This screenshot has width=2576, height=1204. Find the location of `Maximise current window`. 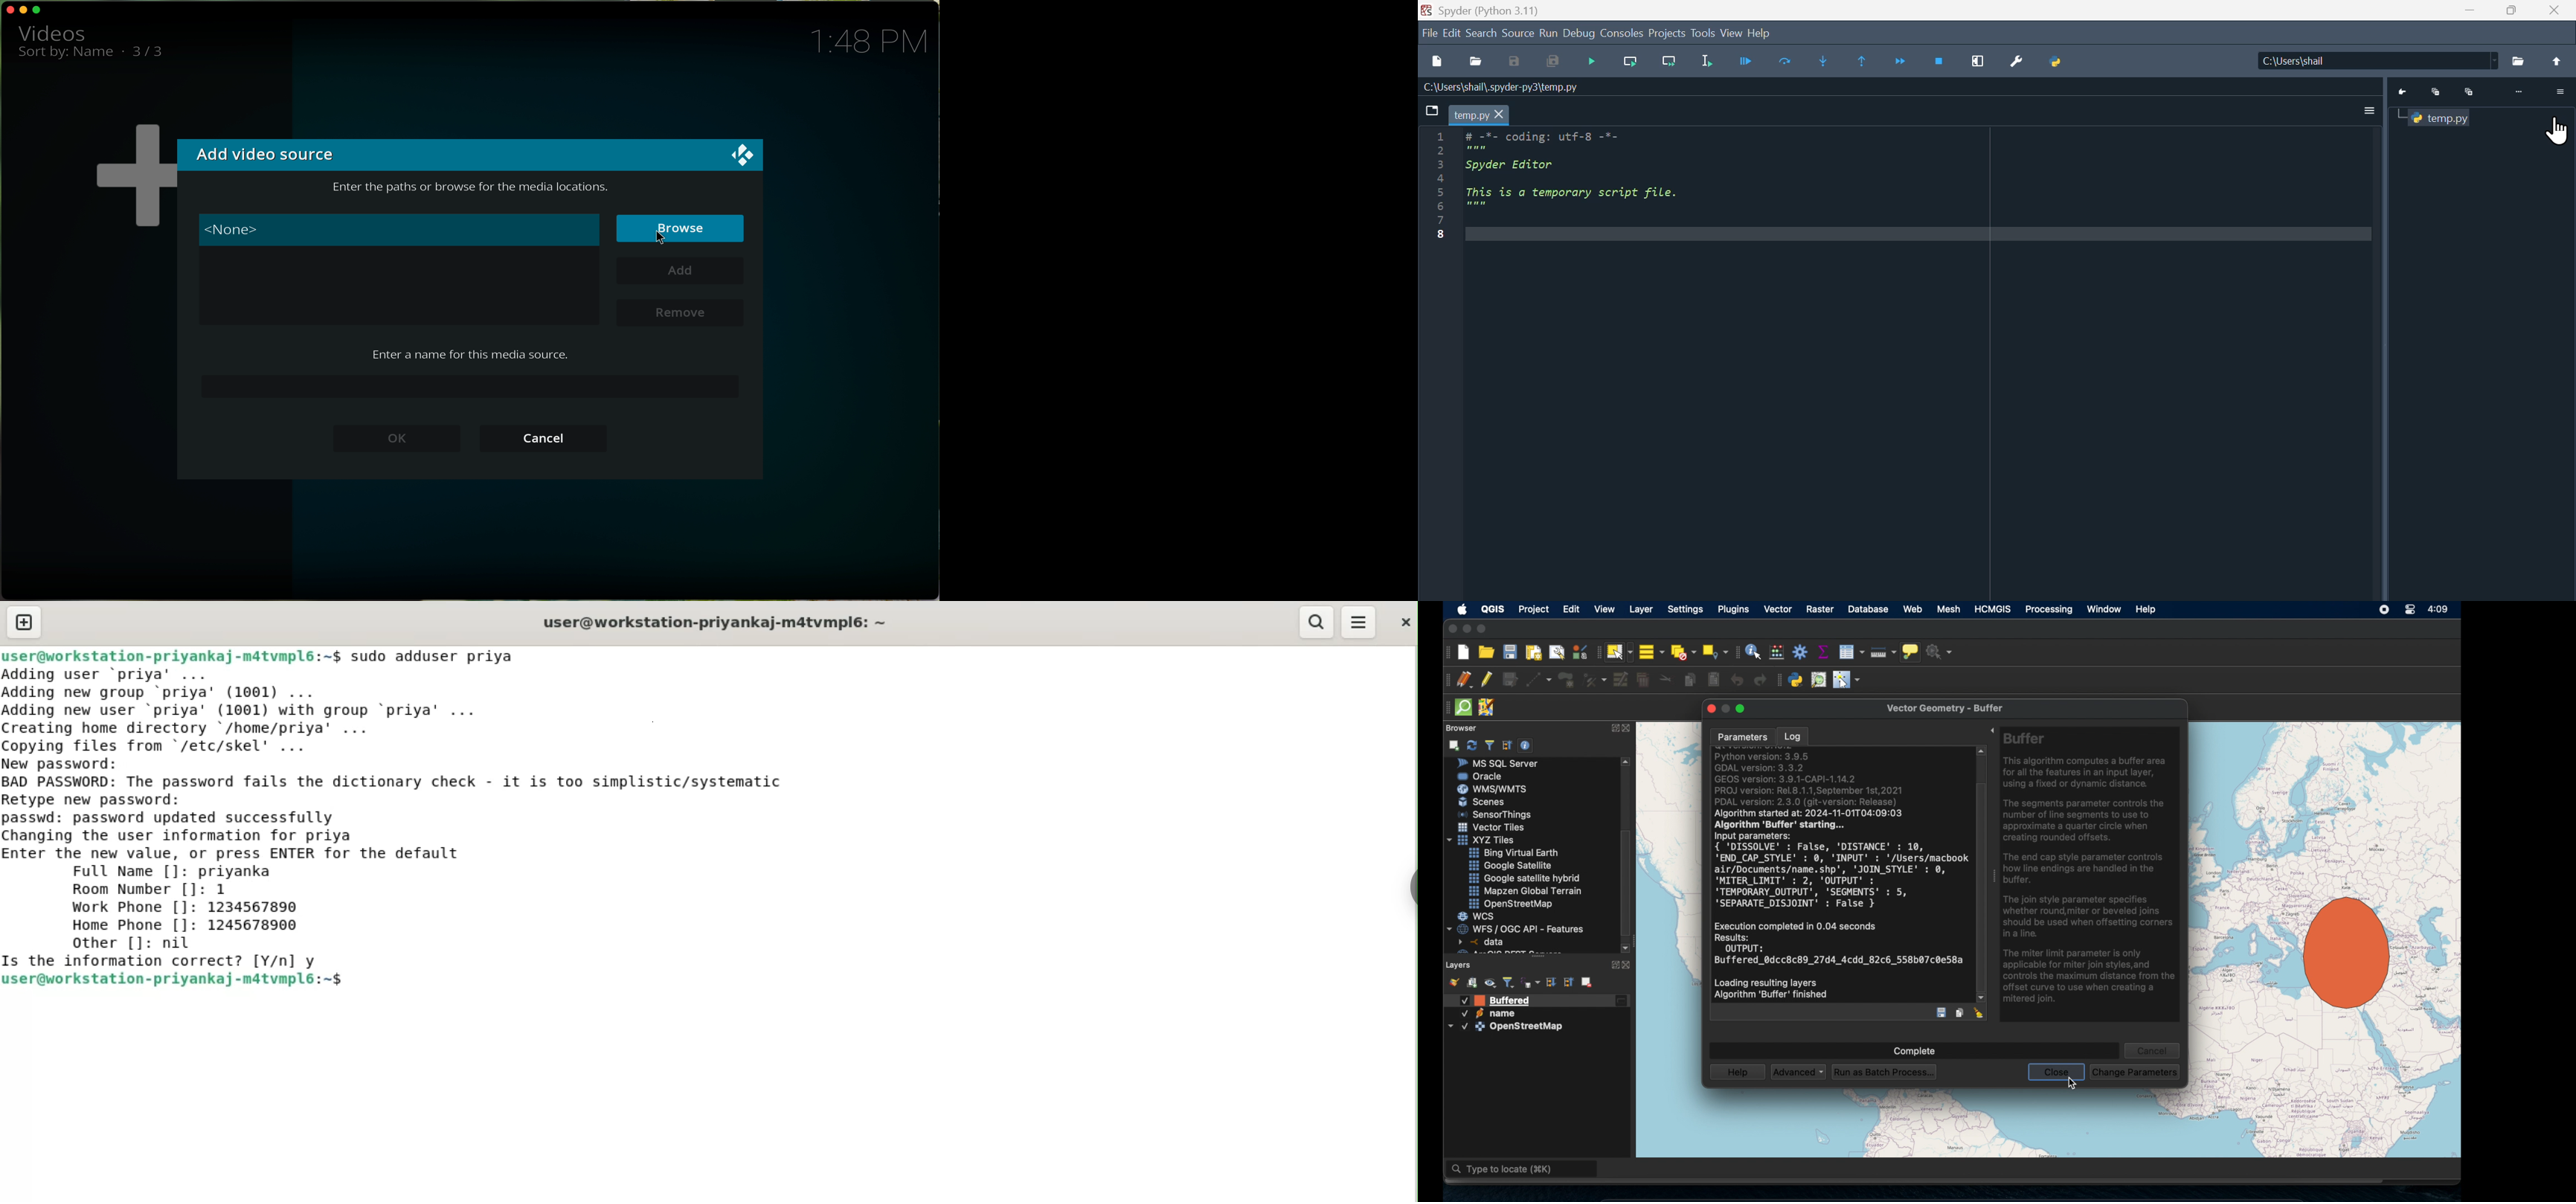

Maximise current window is located at coordinates (1980, 63).